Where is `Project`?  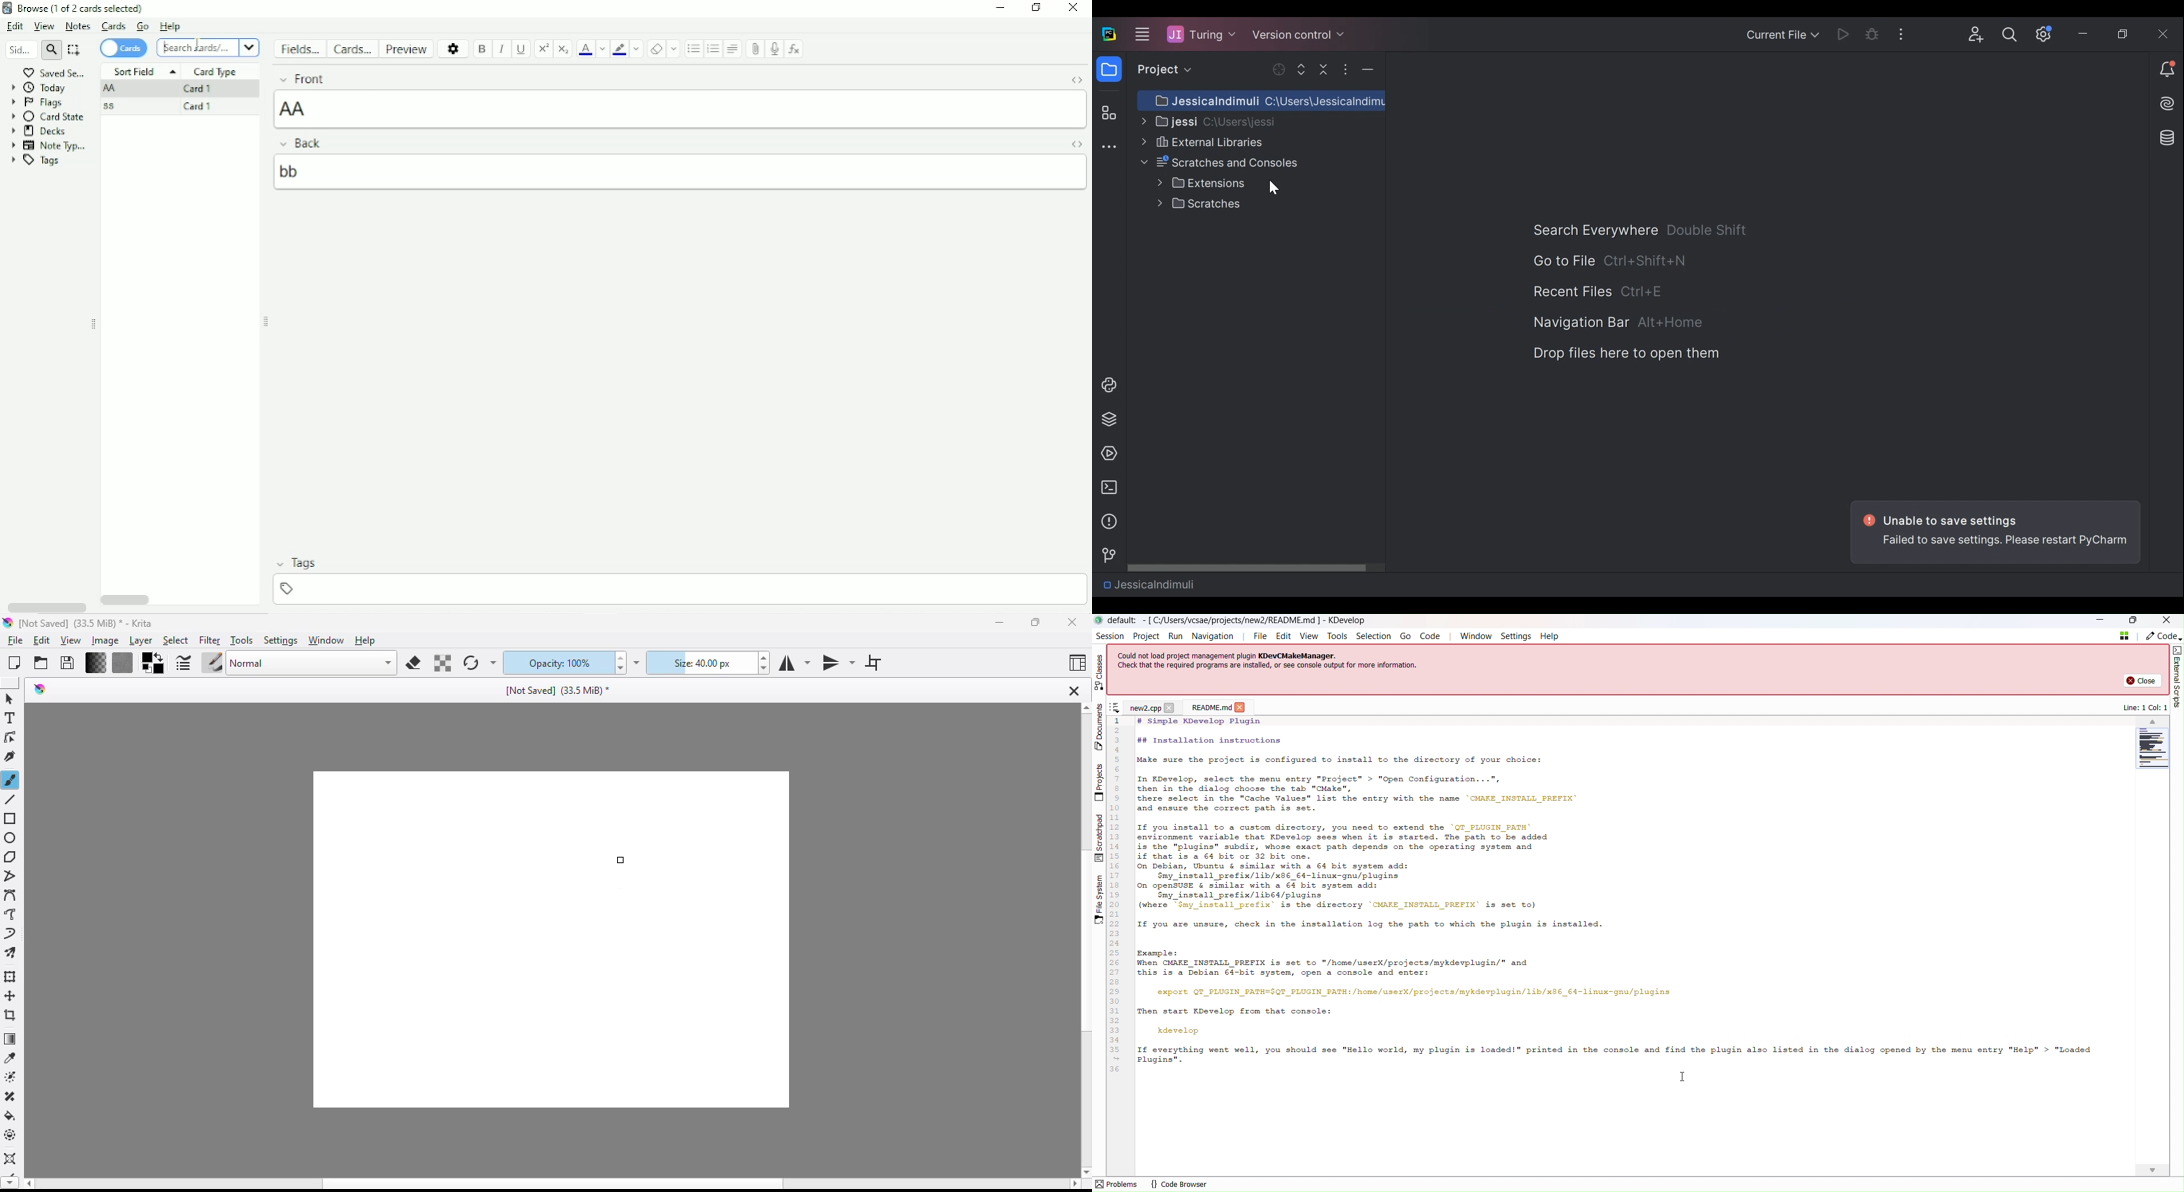
Project is located at coordinates (1146, 635).